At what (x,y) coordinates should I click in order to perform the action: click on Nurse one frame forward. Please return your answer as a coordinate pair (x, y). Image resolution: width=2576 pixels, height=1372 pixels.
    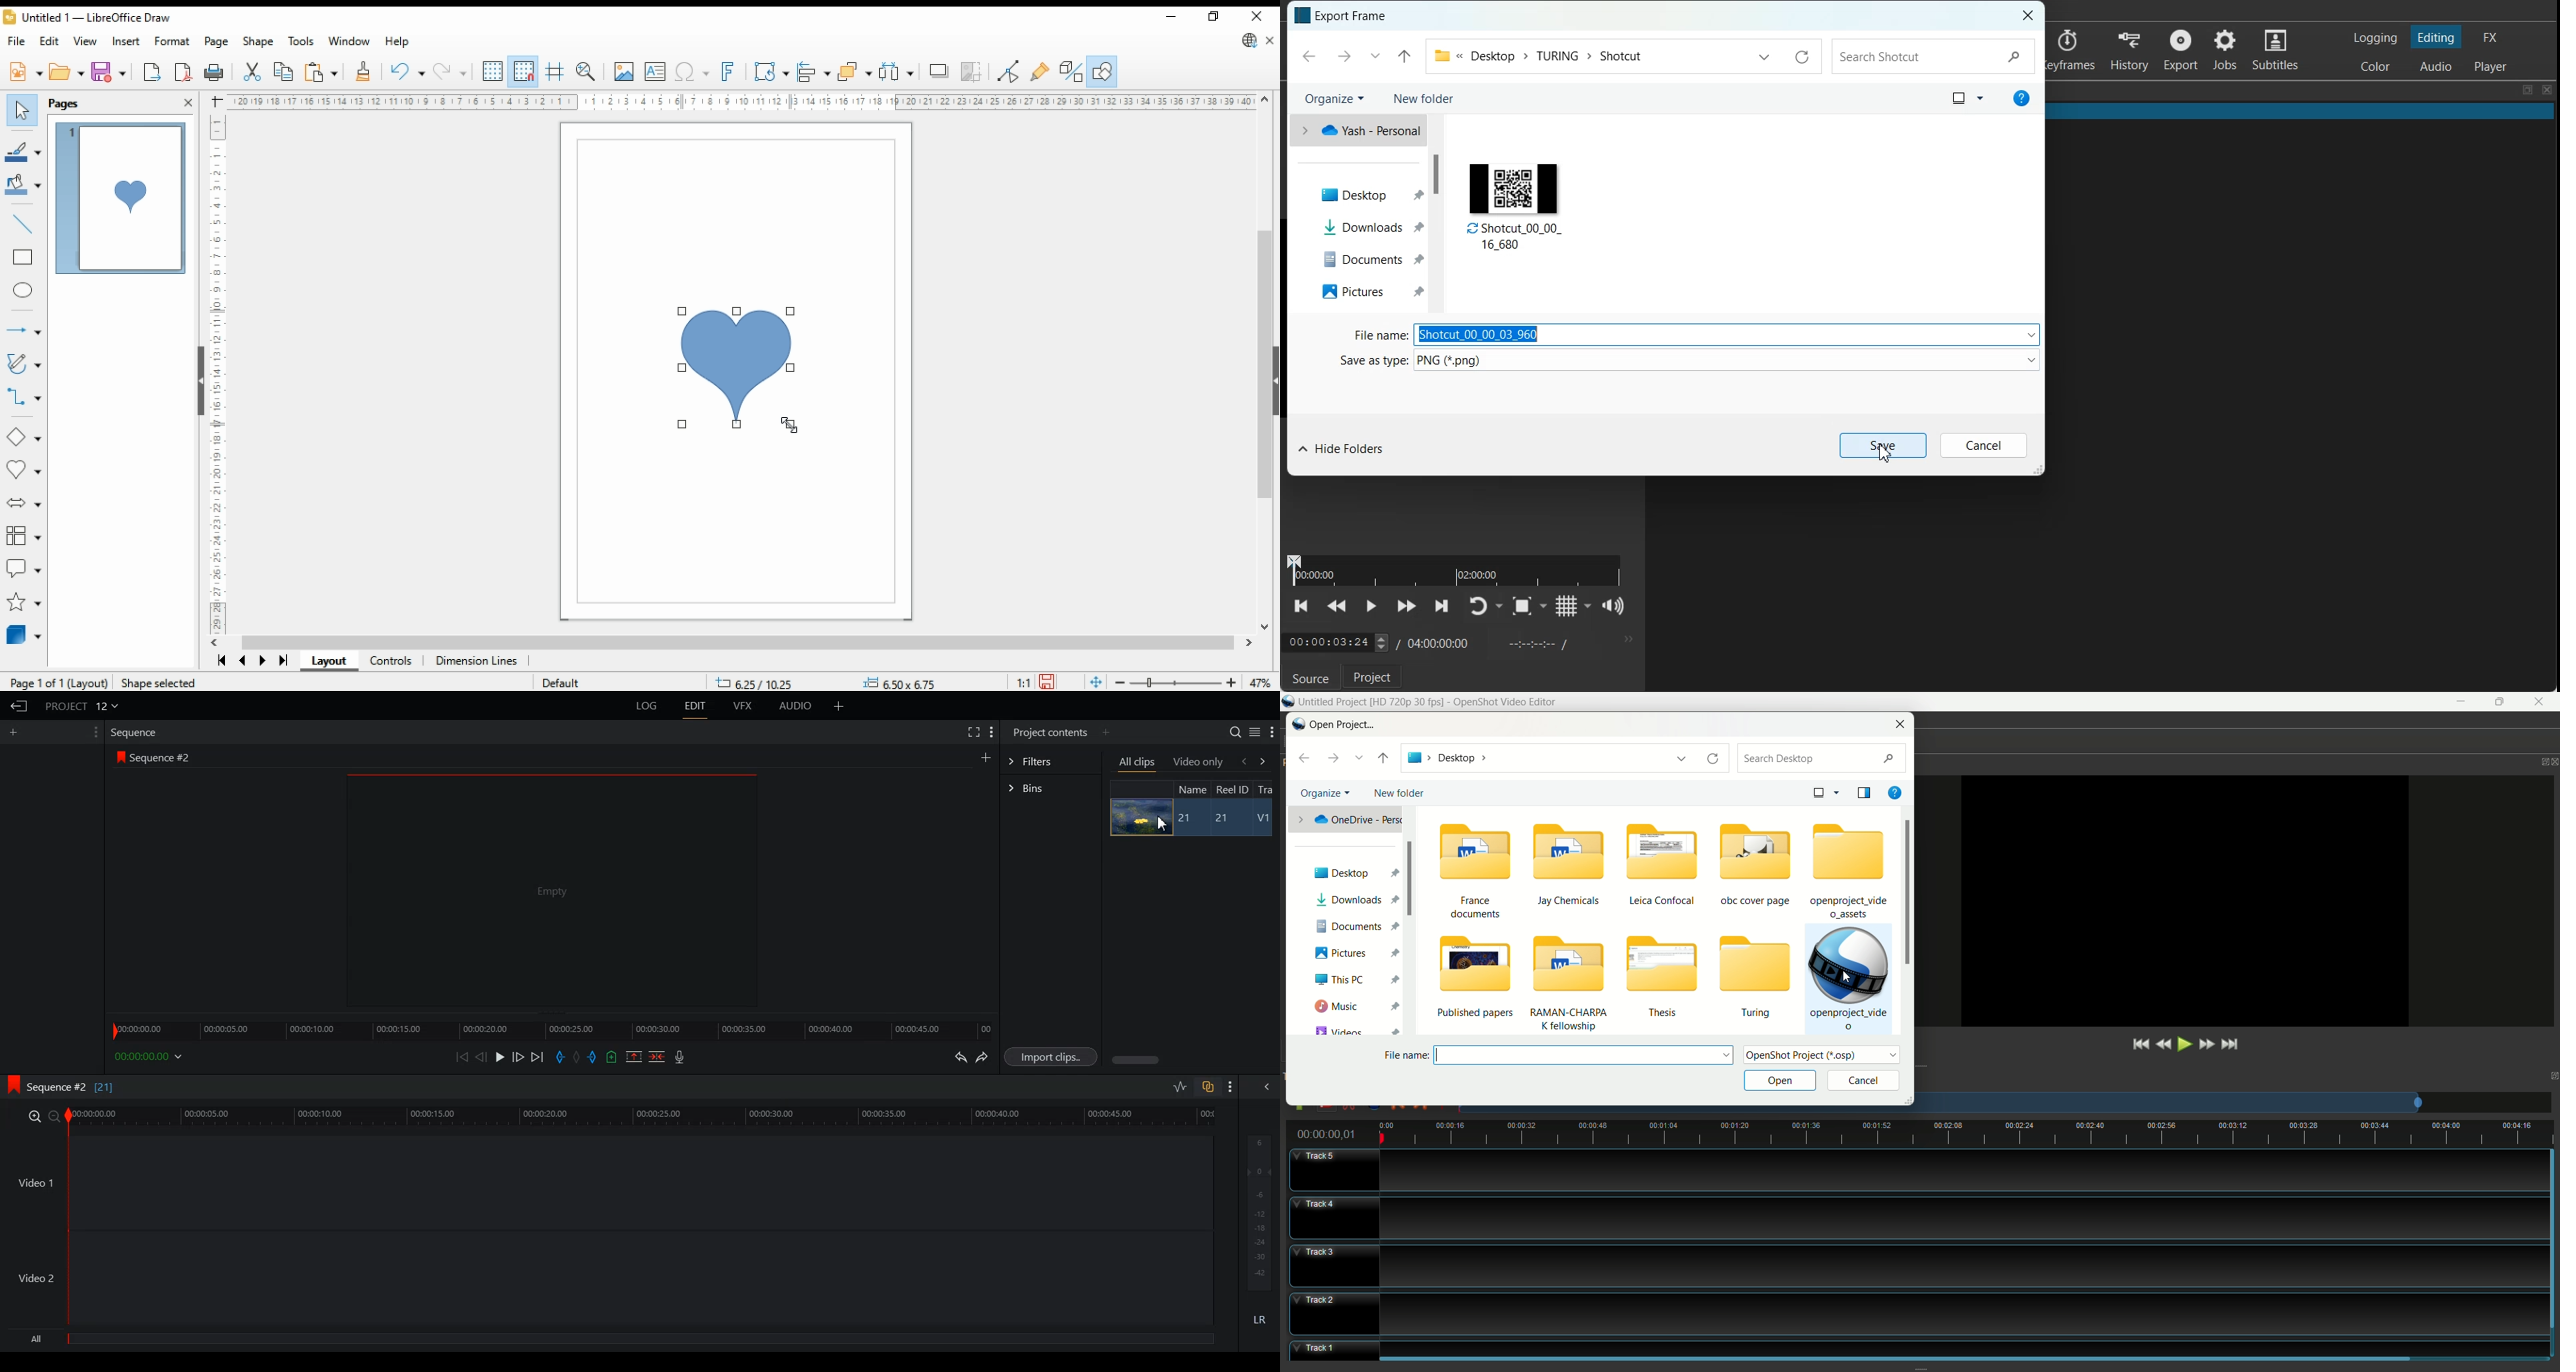
    Looking at the image, I should click on (519, 1057).